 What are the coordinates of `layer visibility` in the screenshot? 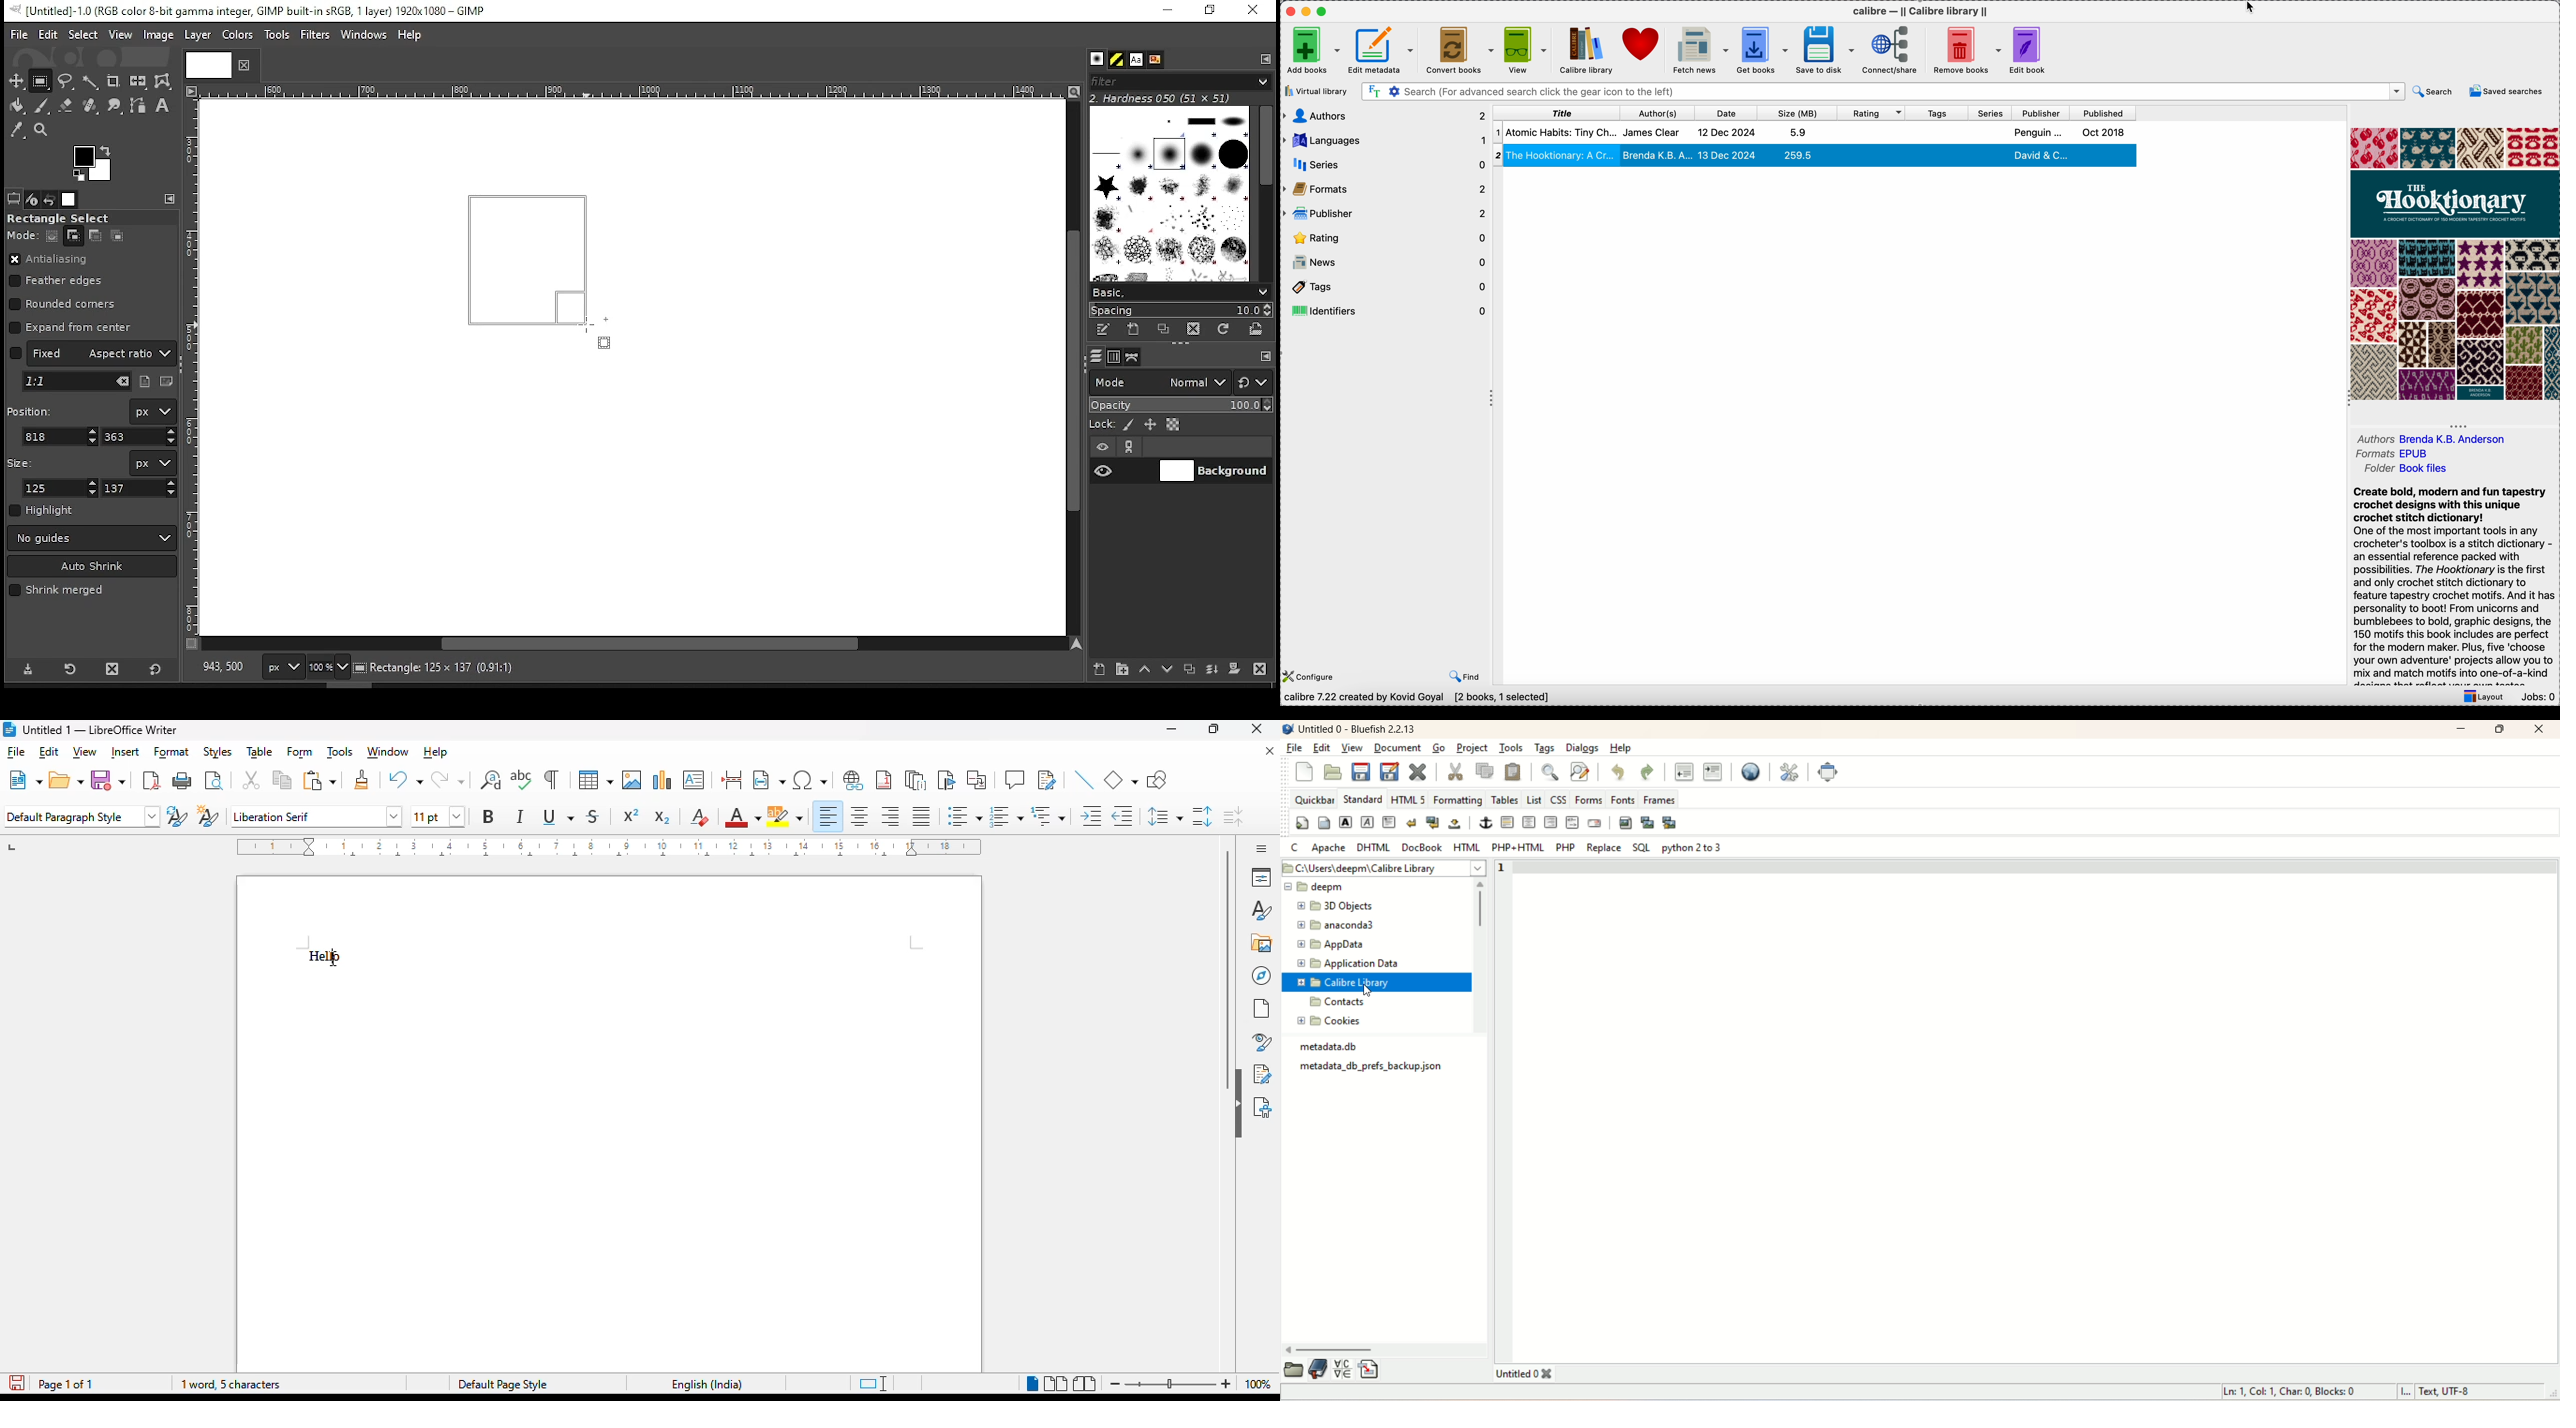 It's located at (1103, 447).